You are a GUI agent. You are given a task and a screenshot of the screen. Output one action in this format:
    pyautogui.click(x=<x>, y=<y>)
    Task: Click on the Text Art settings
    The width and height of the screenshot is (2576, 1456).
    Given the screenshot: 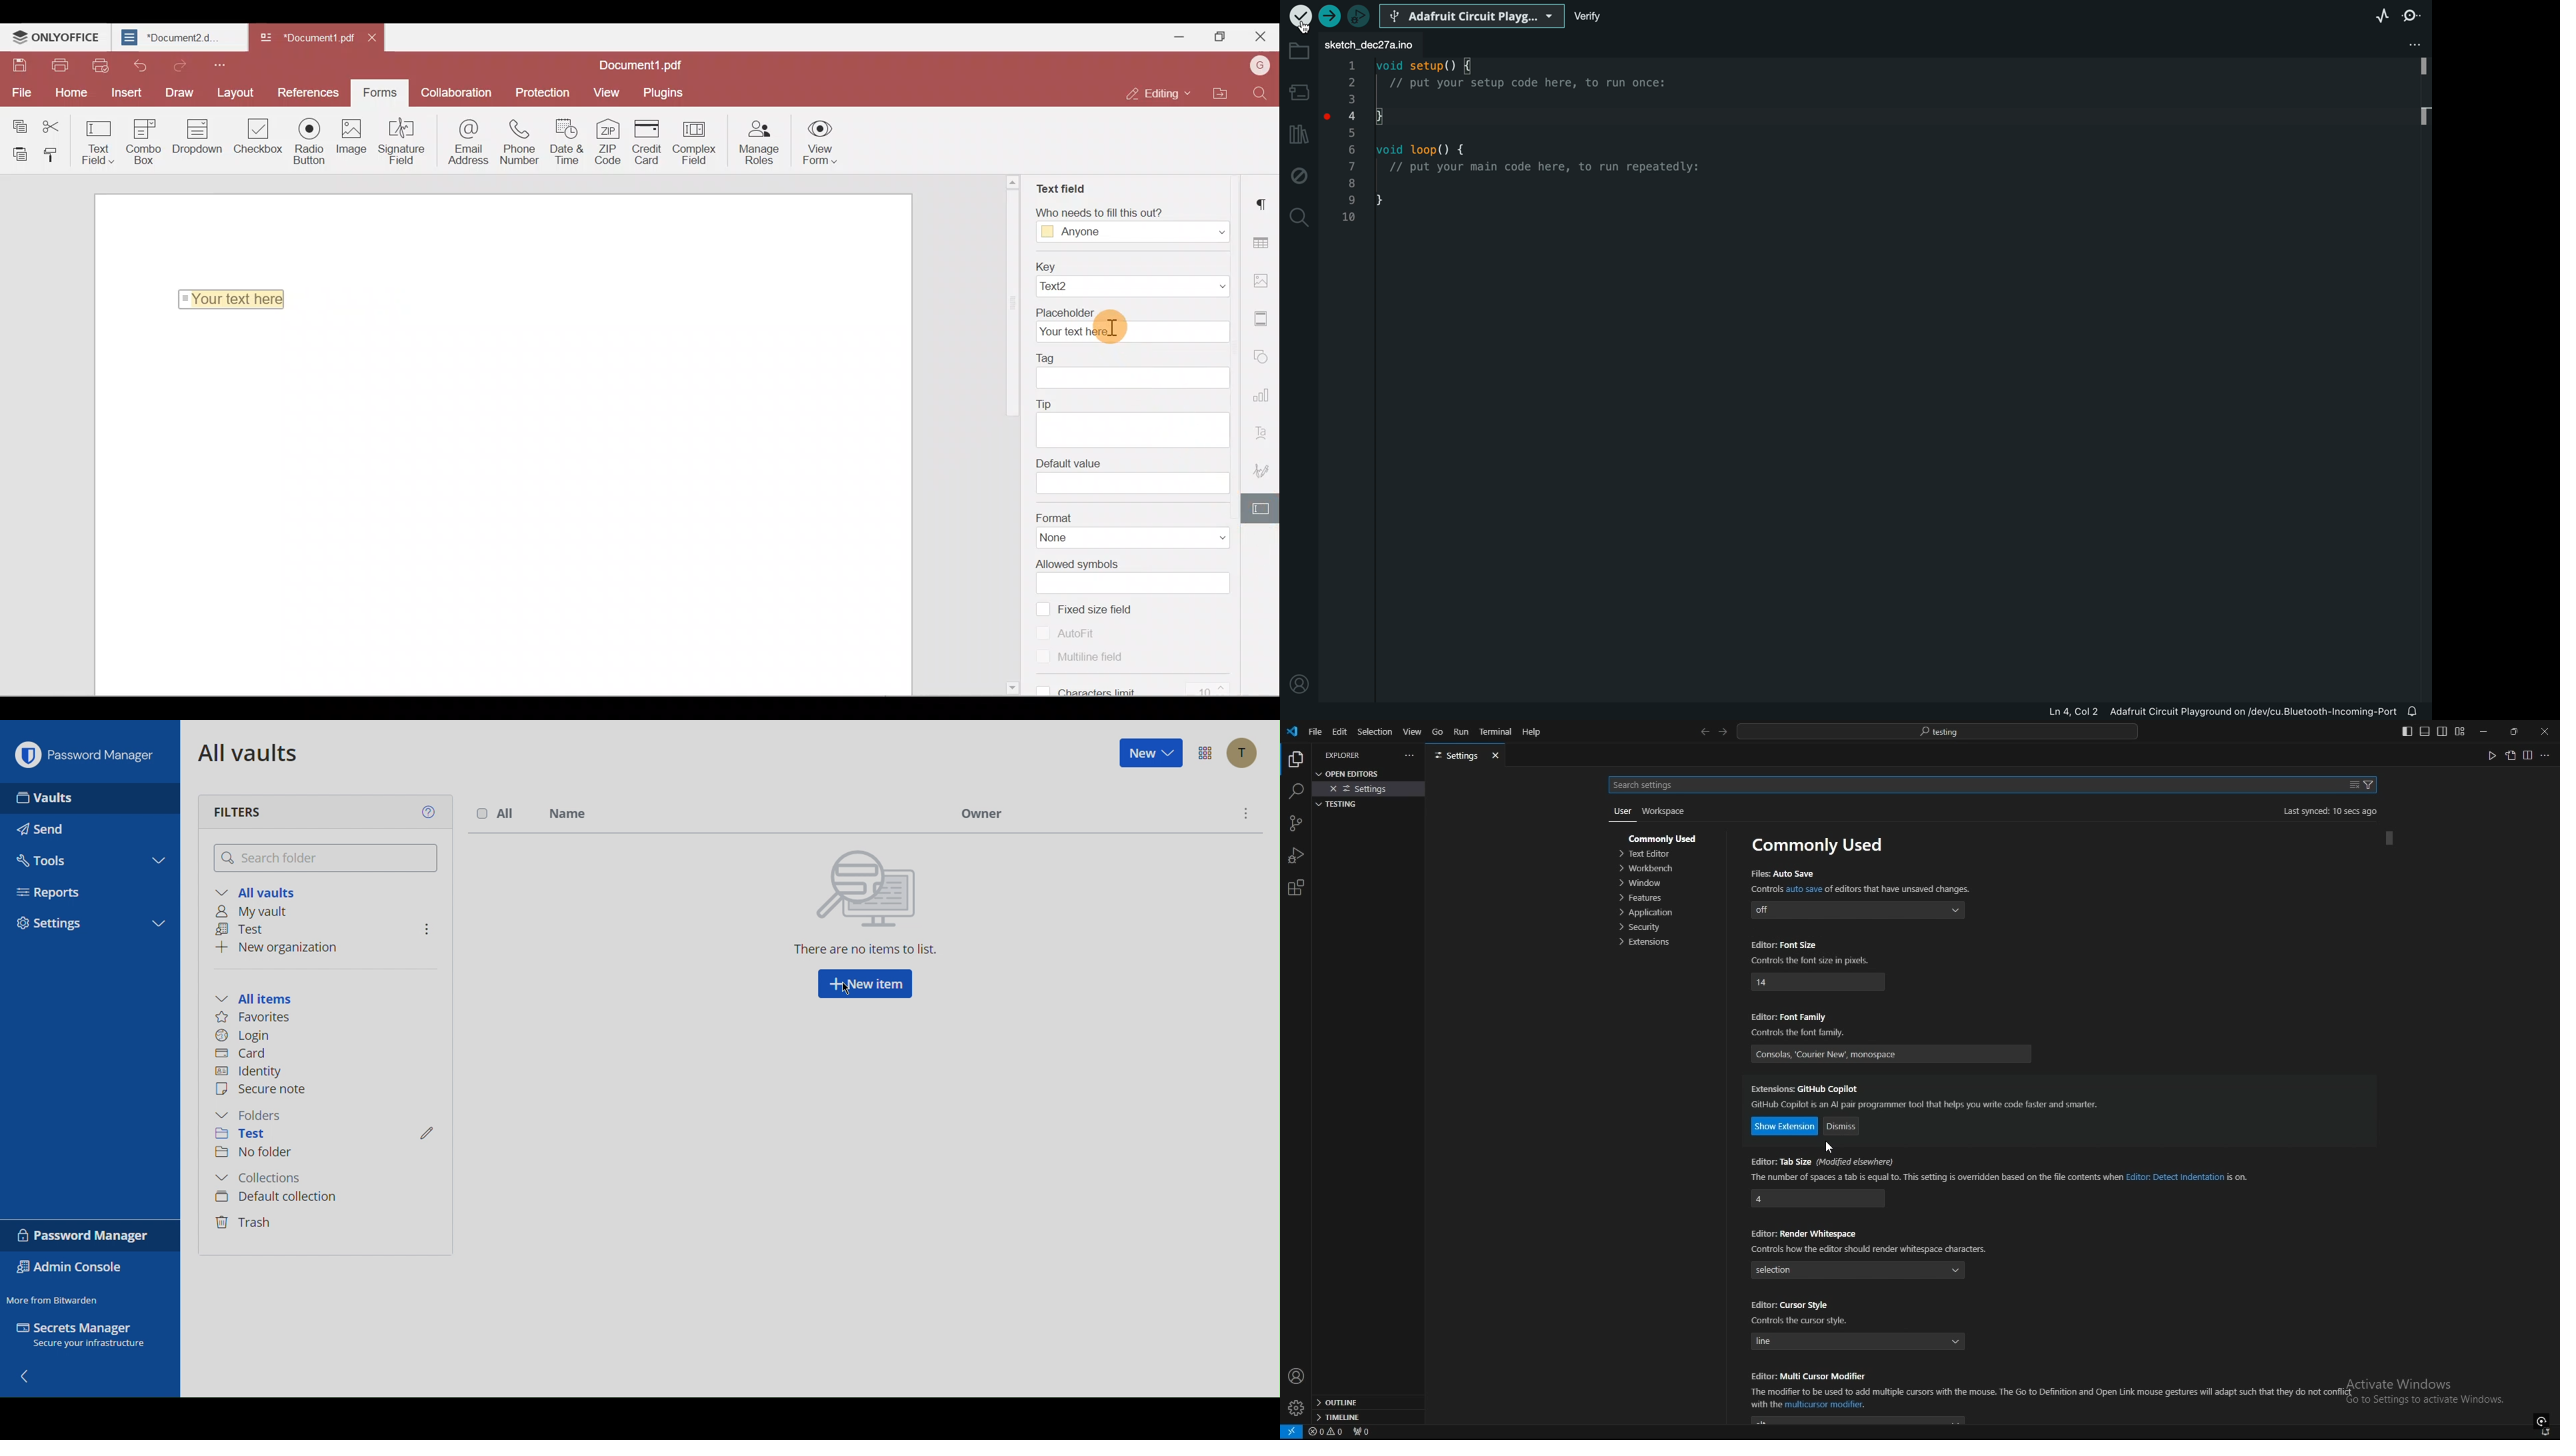 What is the action you would take?
    pyautogui.click(x=1264, y=429)
    